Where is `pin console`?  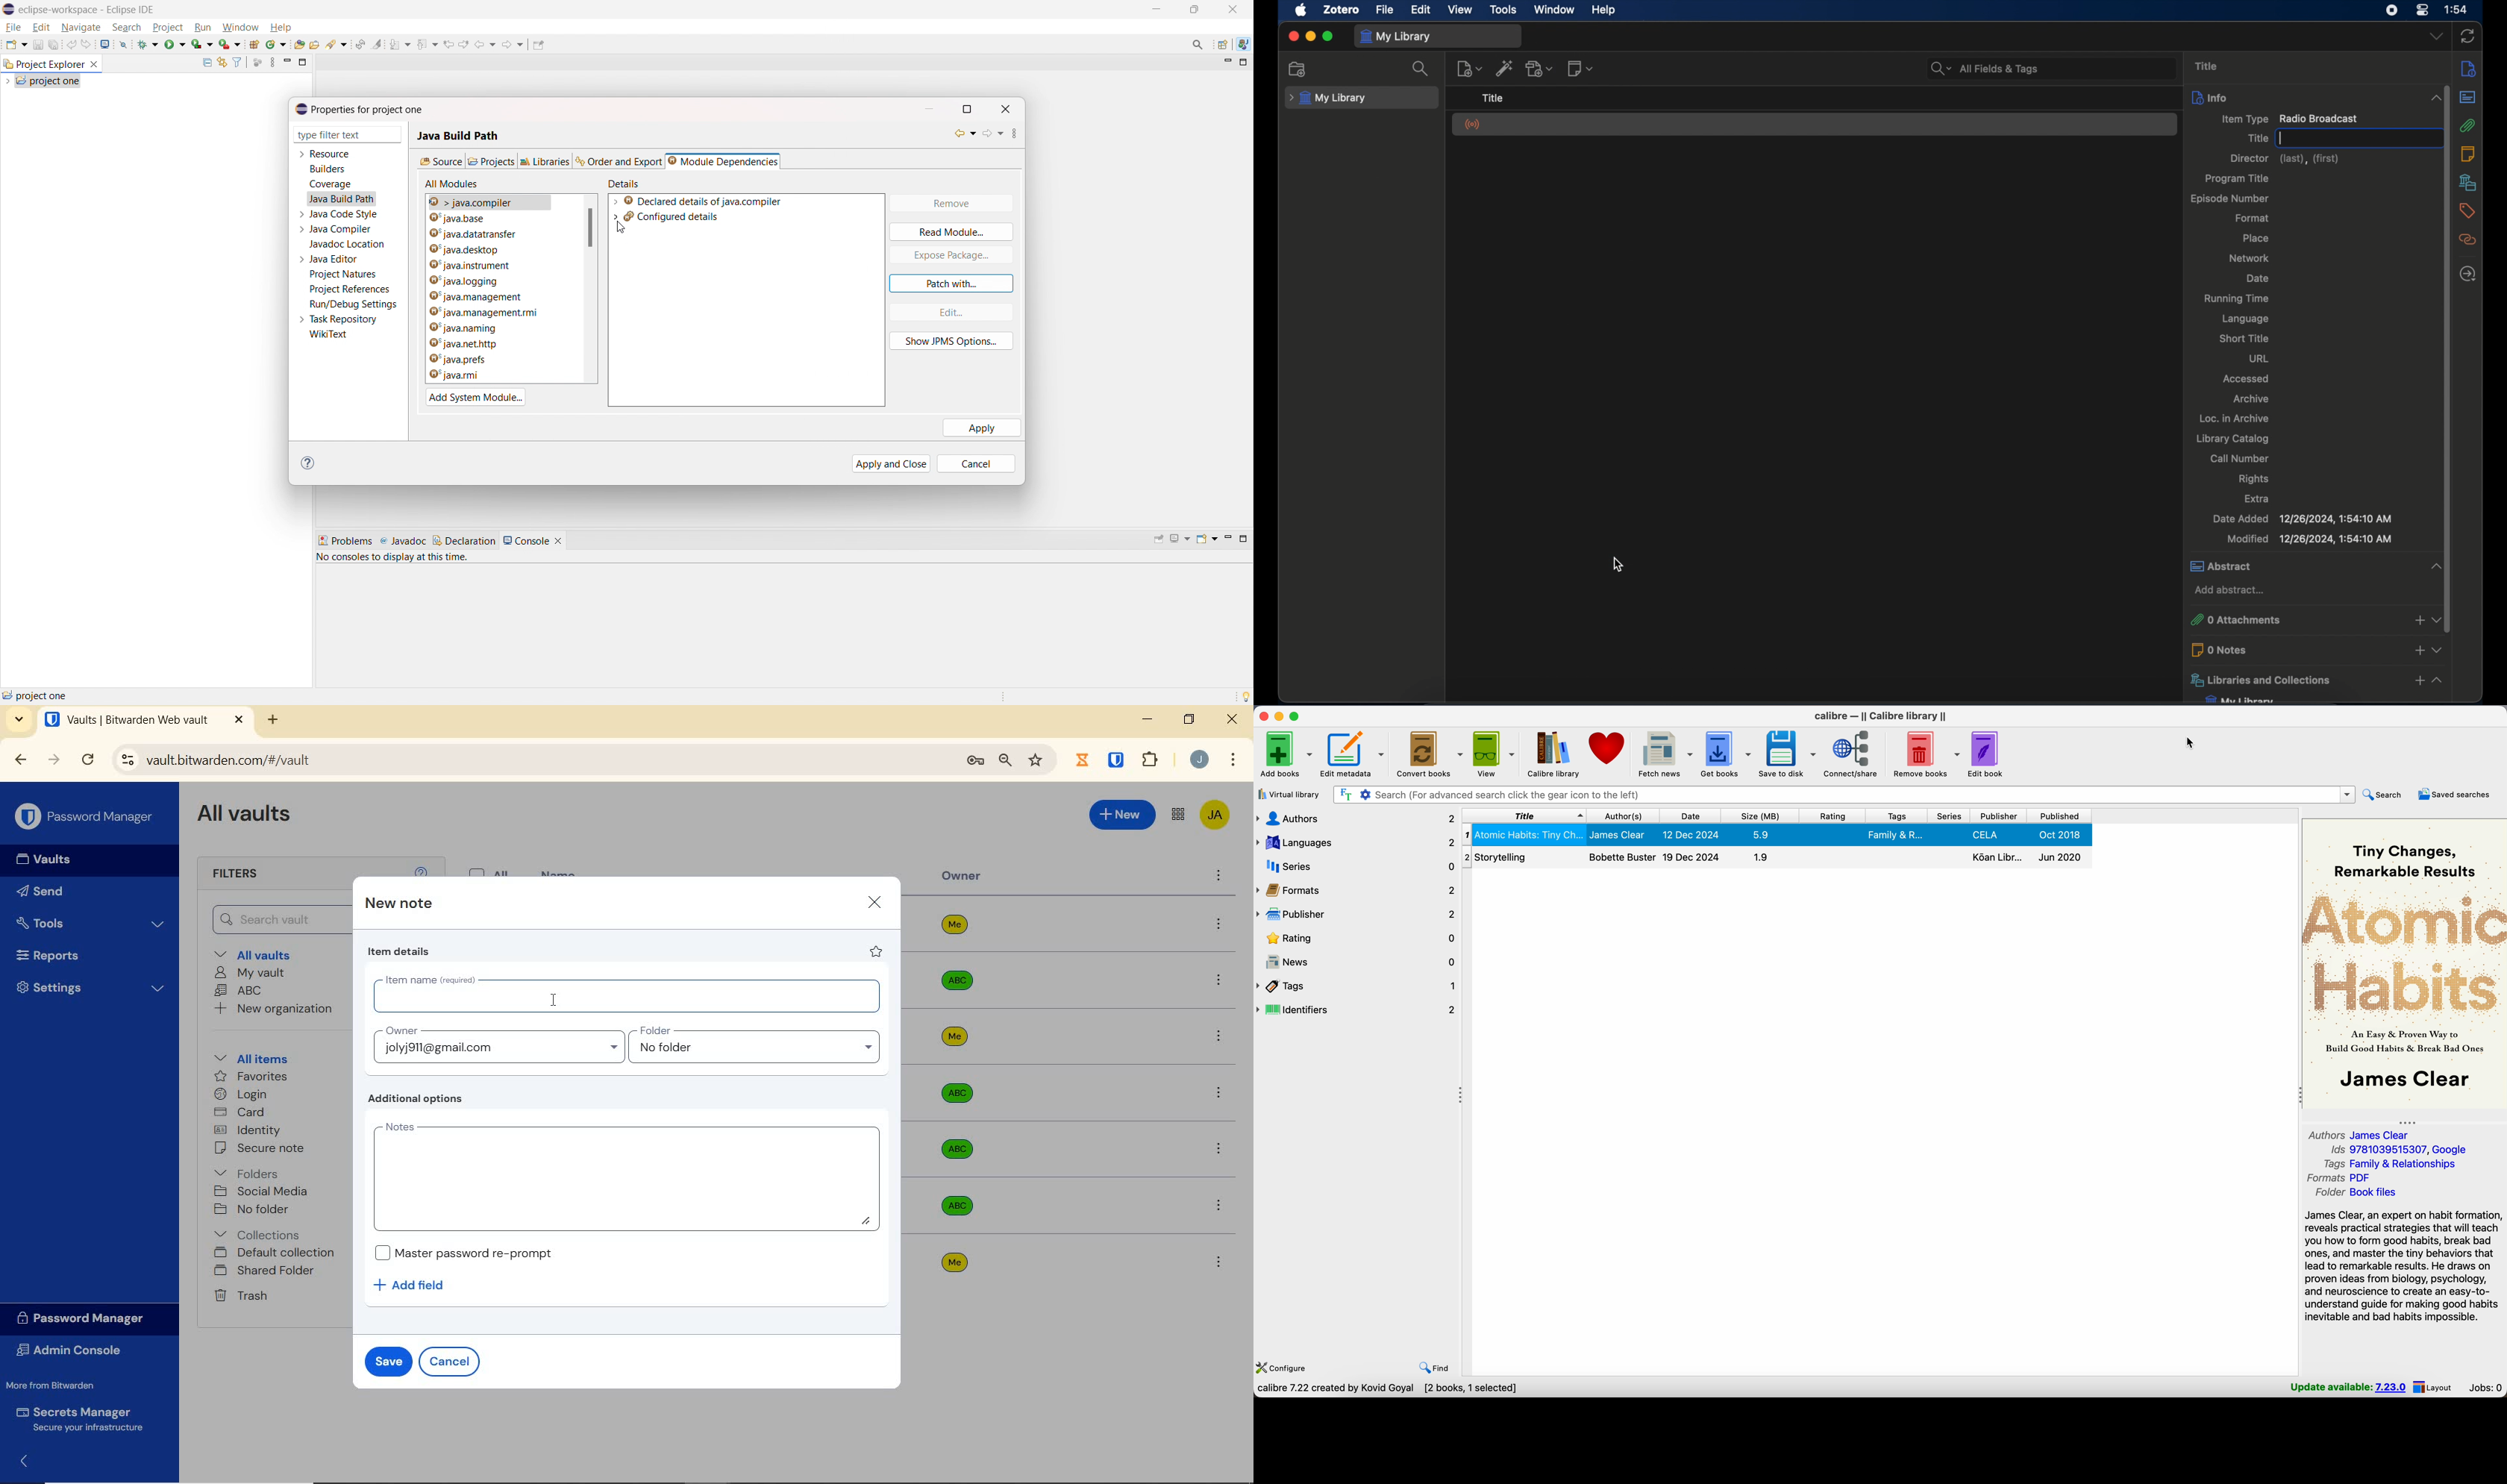 pin console is located at coordinates (1159, 540).